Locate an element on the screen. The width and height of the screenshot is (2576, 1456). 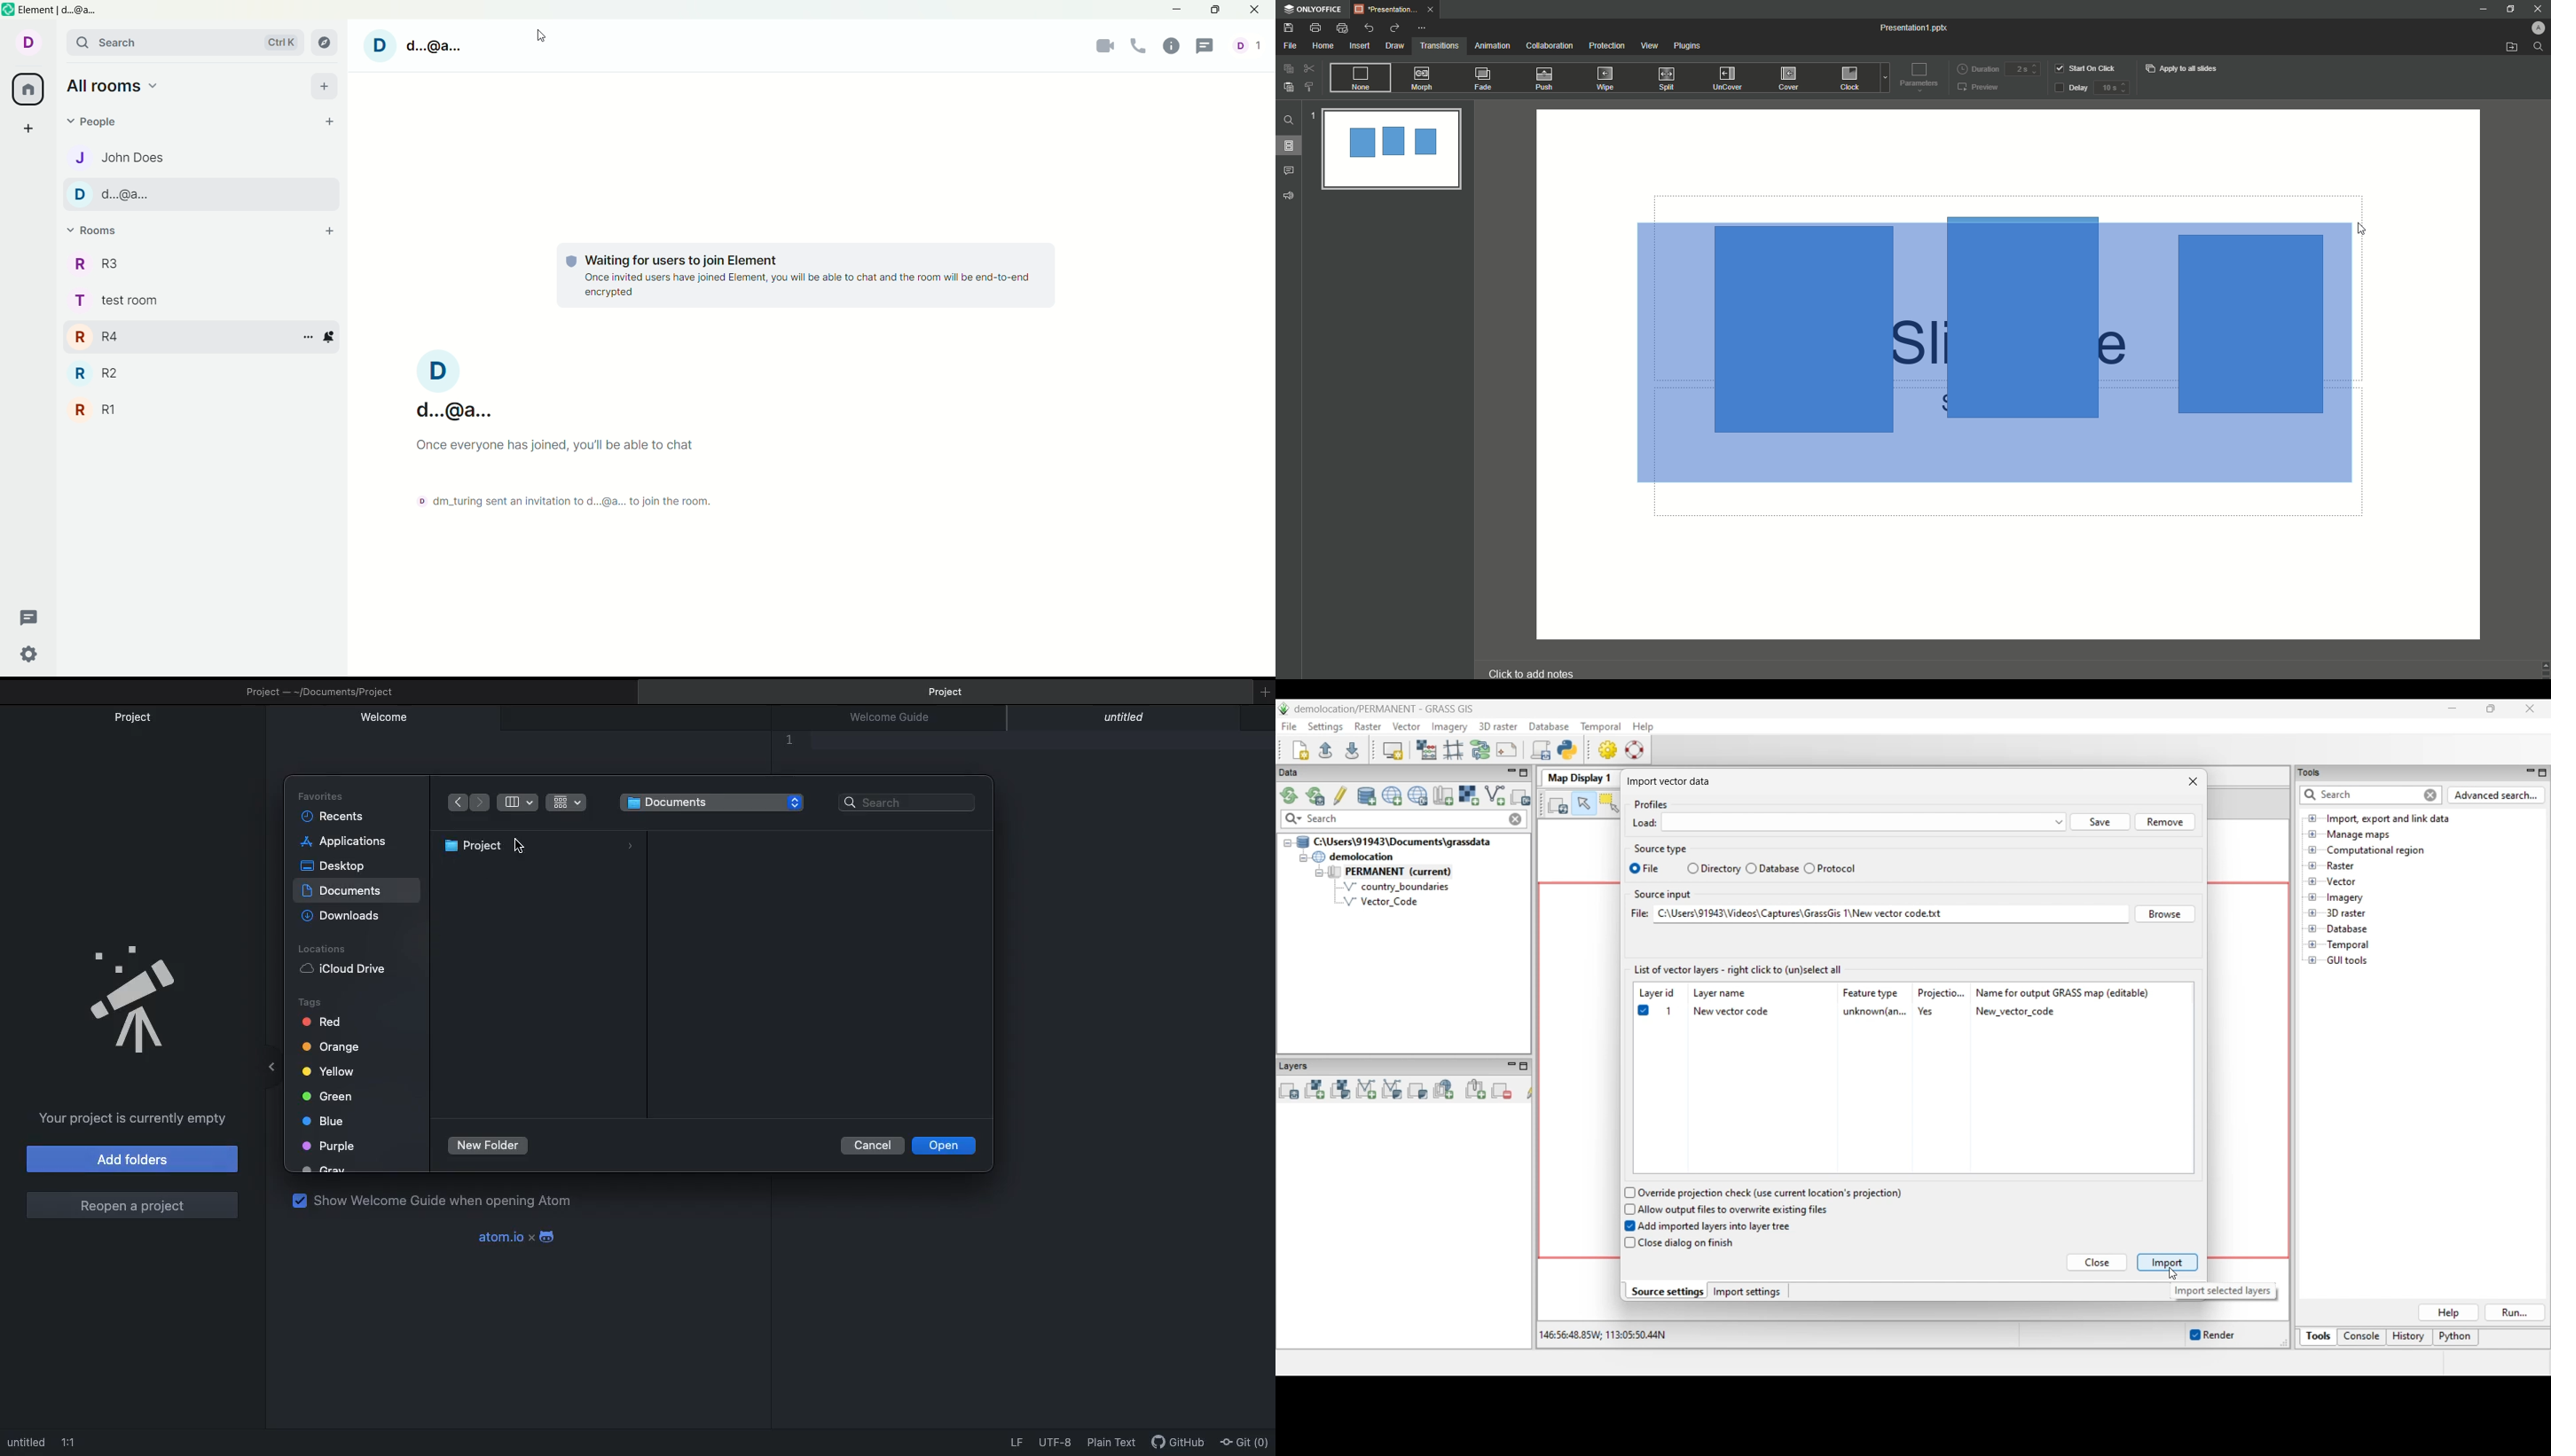
R1 room is located at coordinates (201, 409).